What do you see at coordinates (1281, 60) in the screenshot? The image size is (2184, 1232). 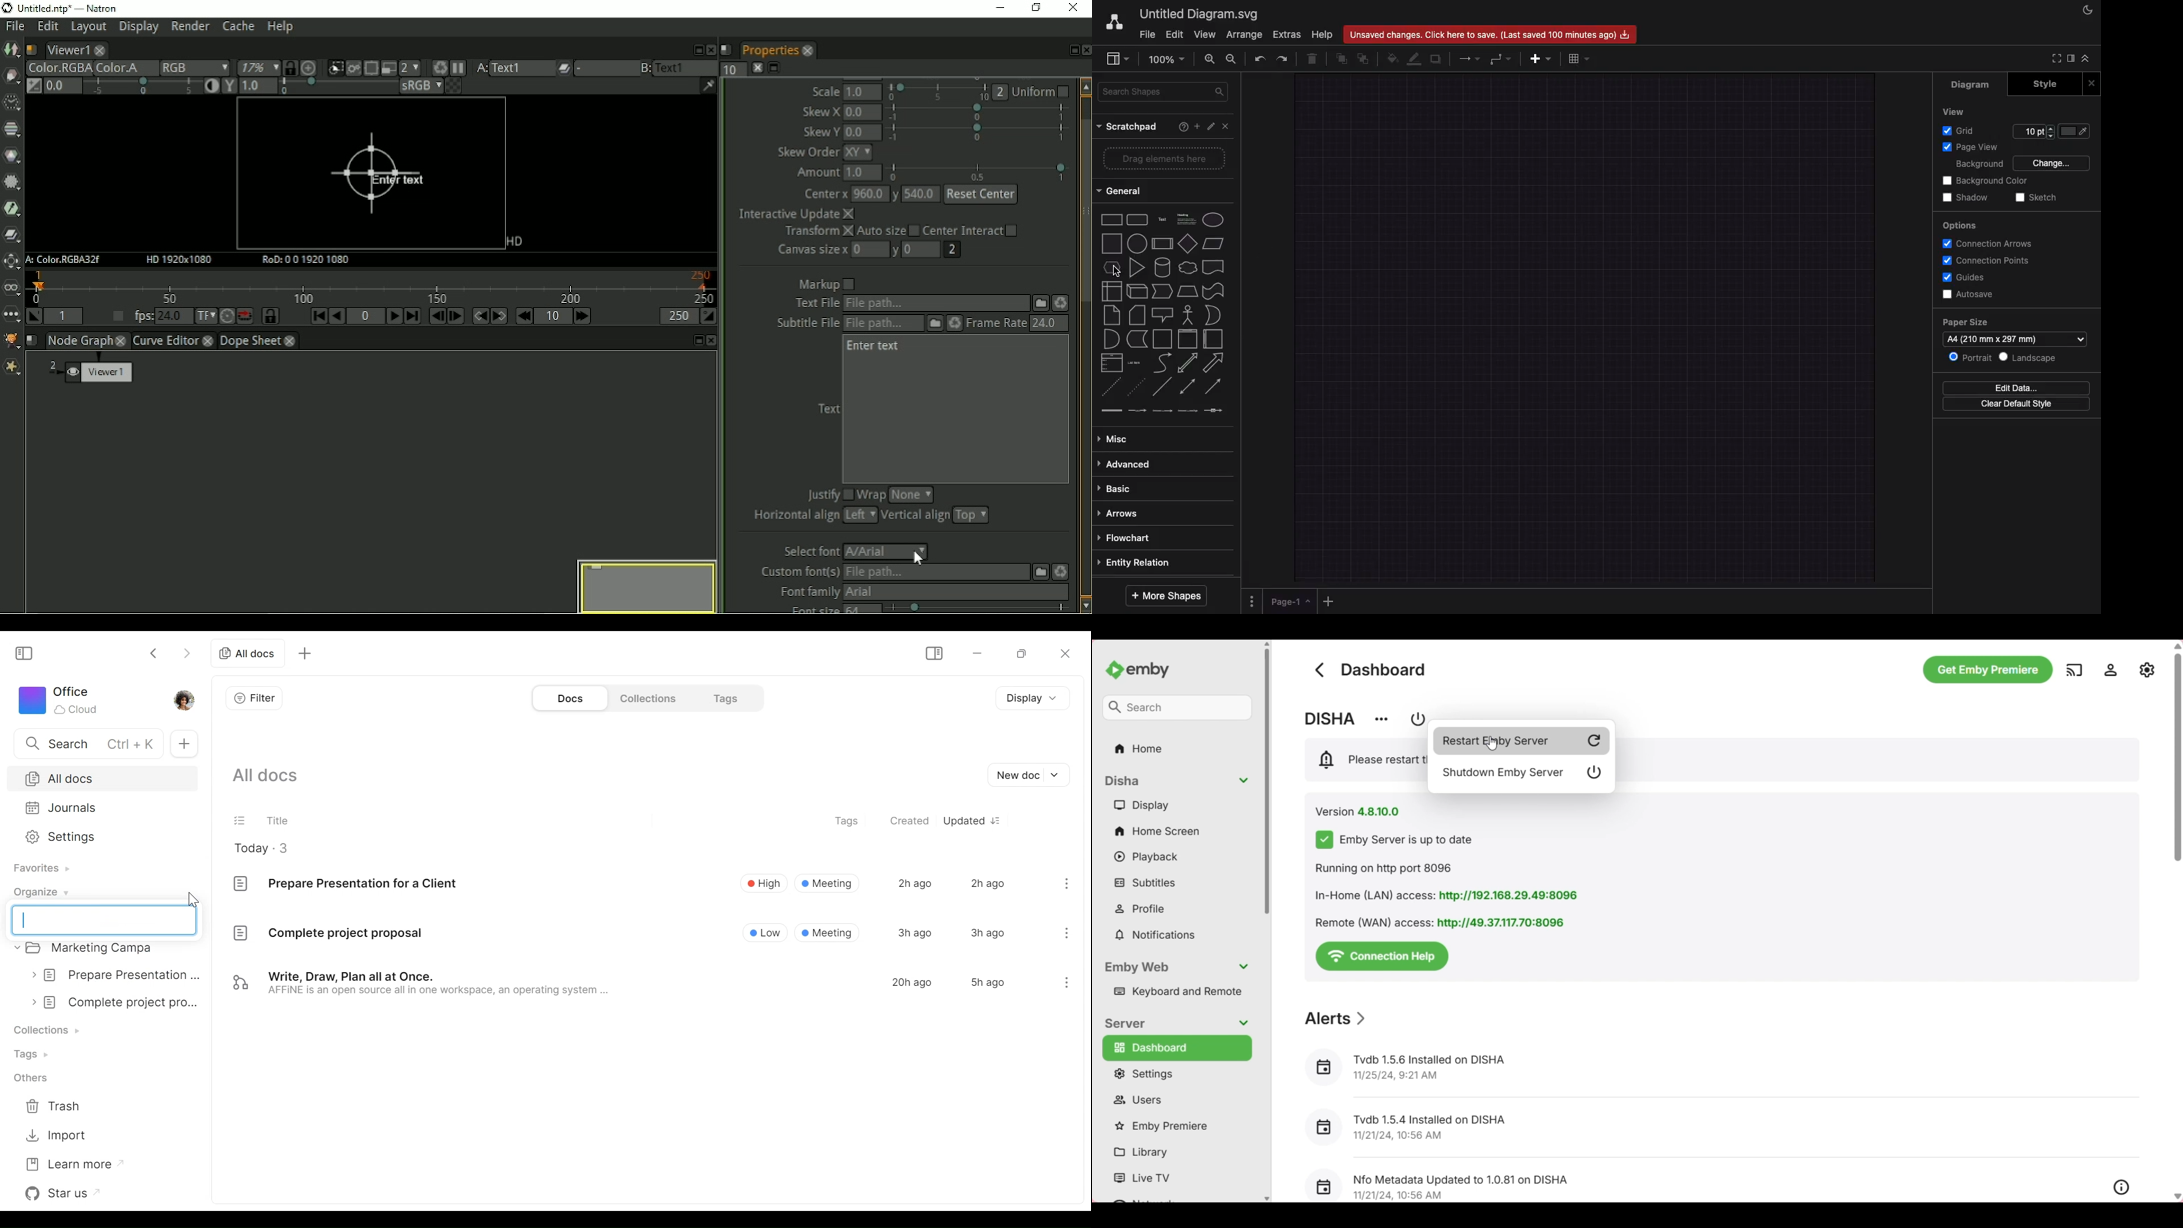 I see `Redo` at bounding box center [1281, 60].